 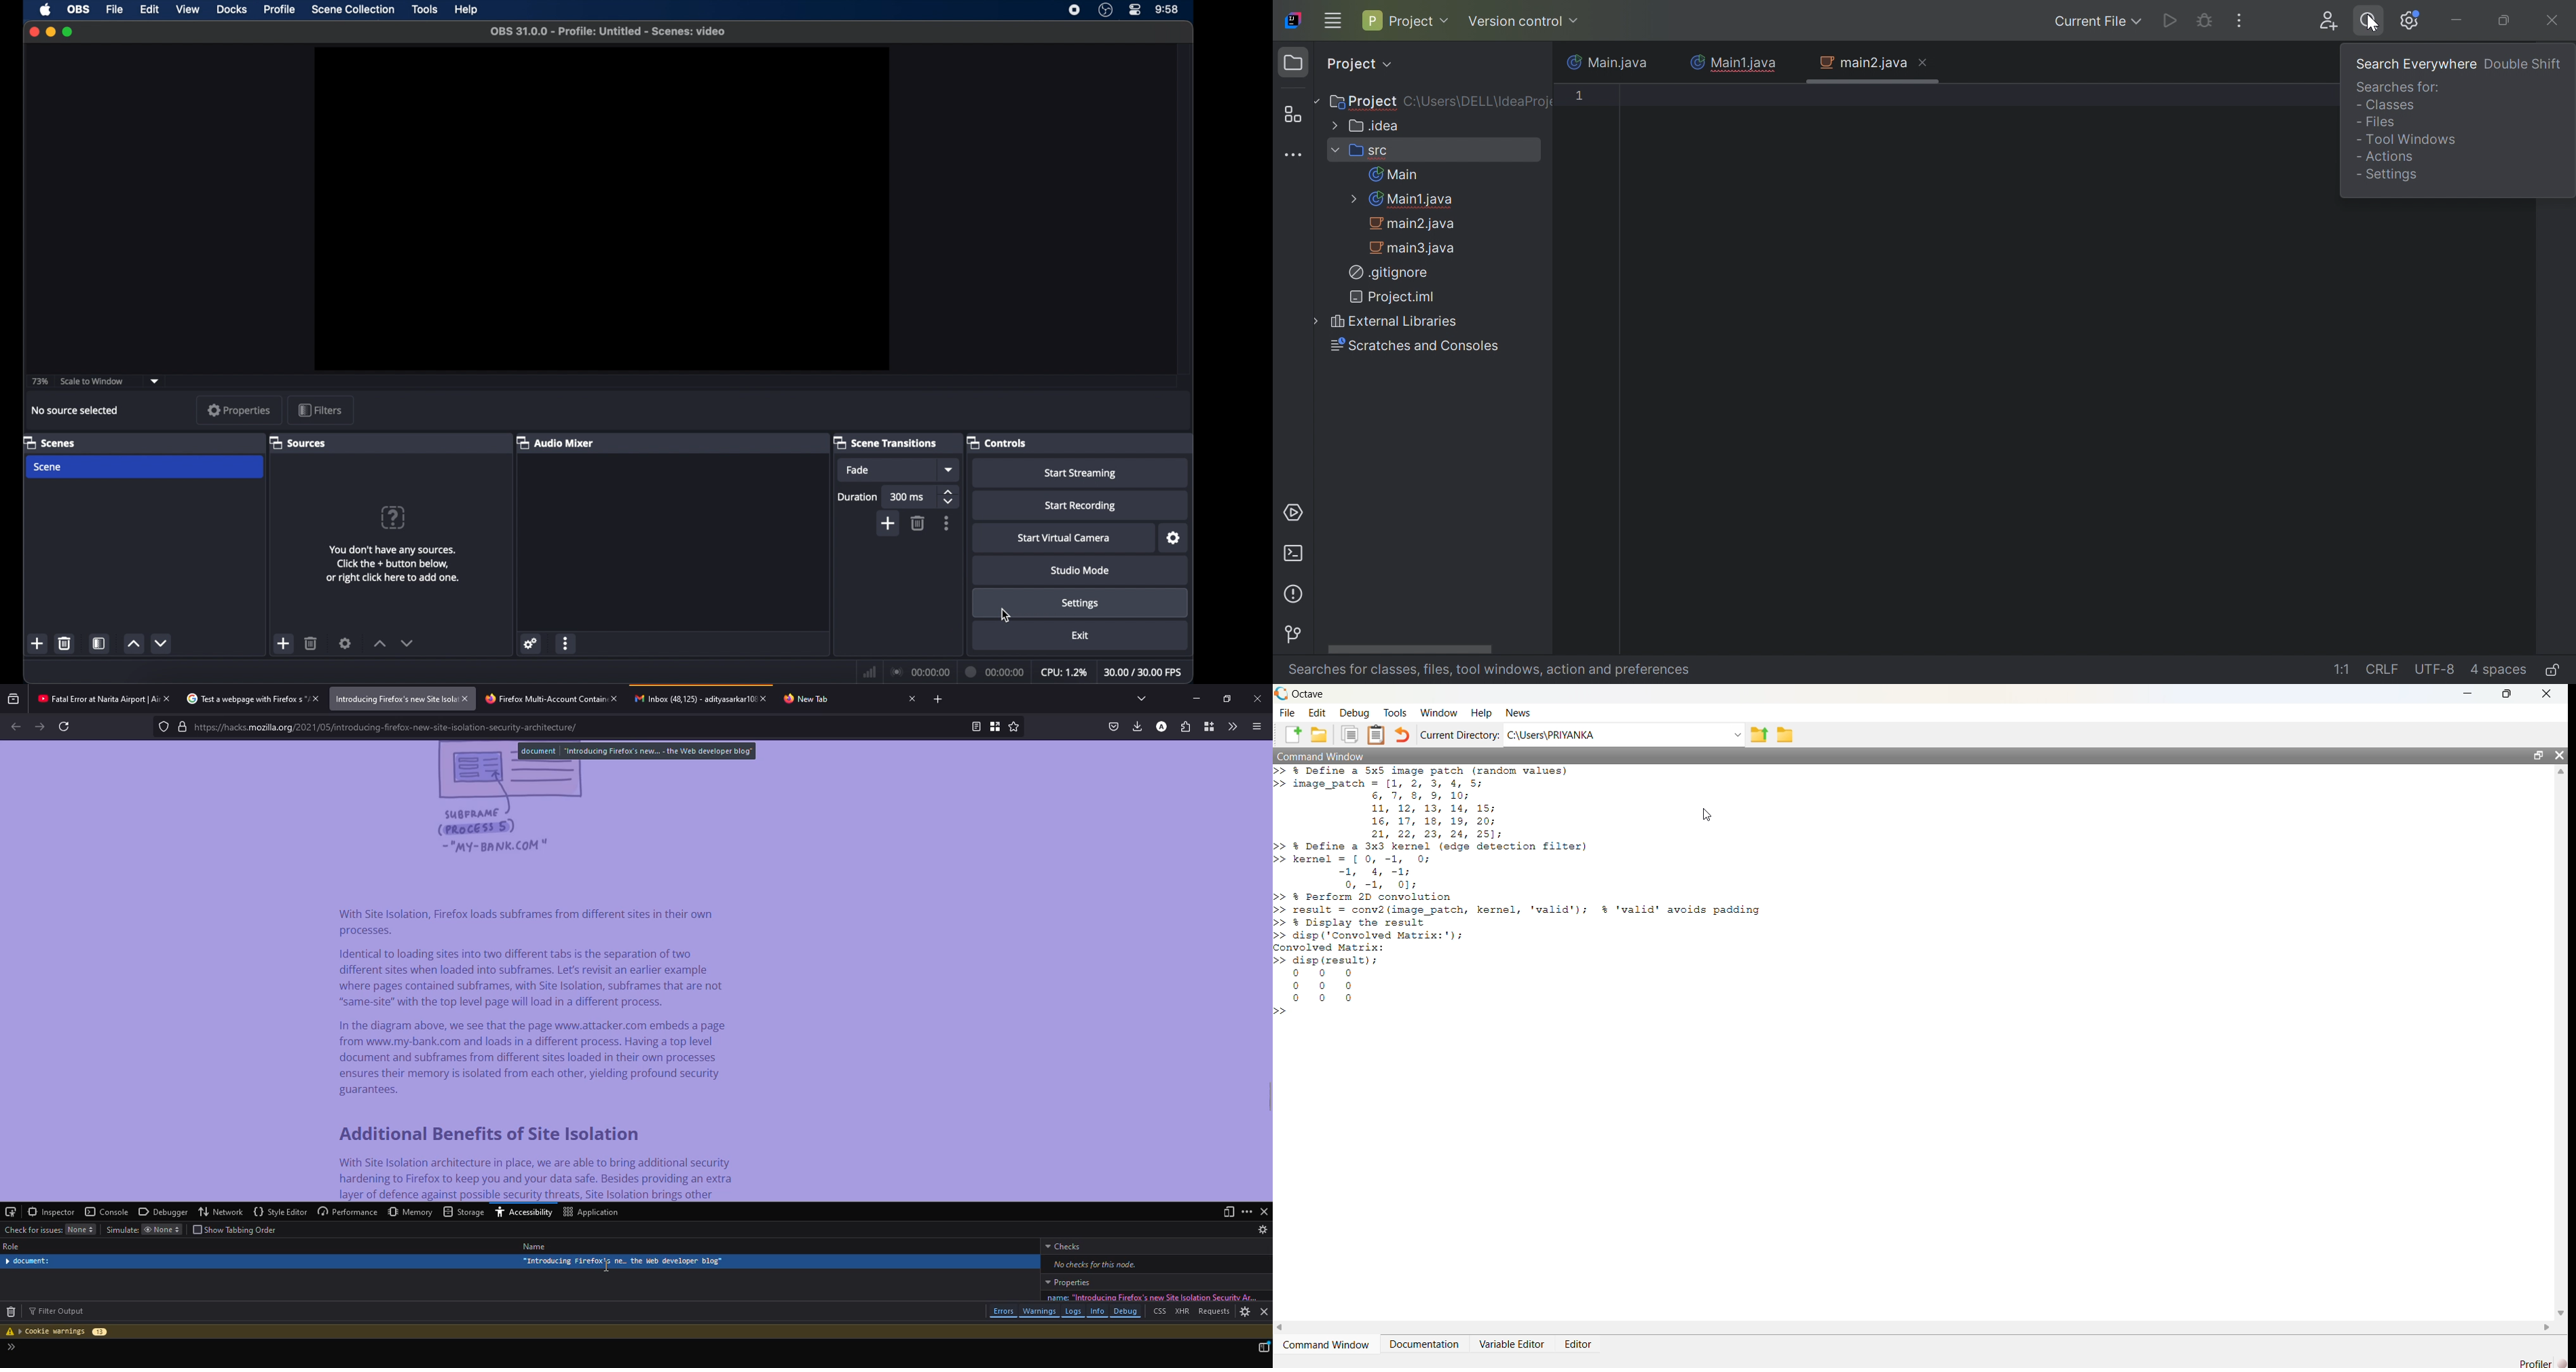 I want to click on tracking, so click(x=164, y=726).